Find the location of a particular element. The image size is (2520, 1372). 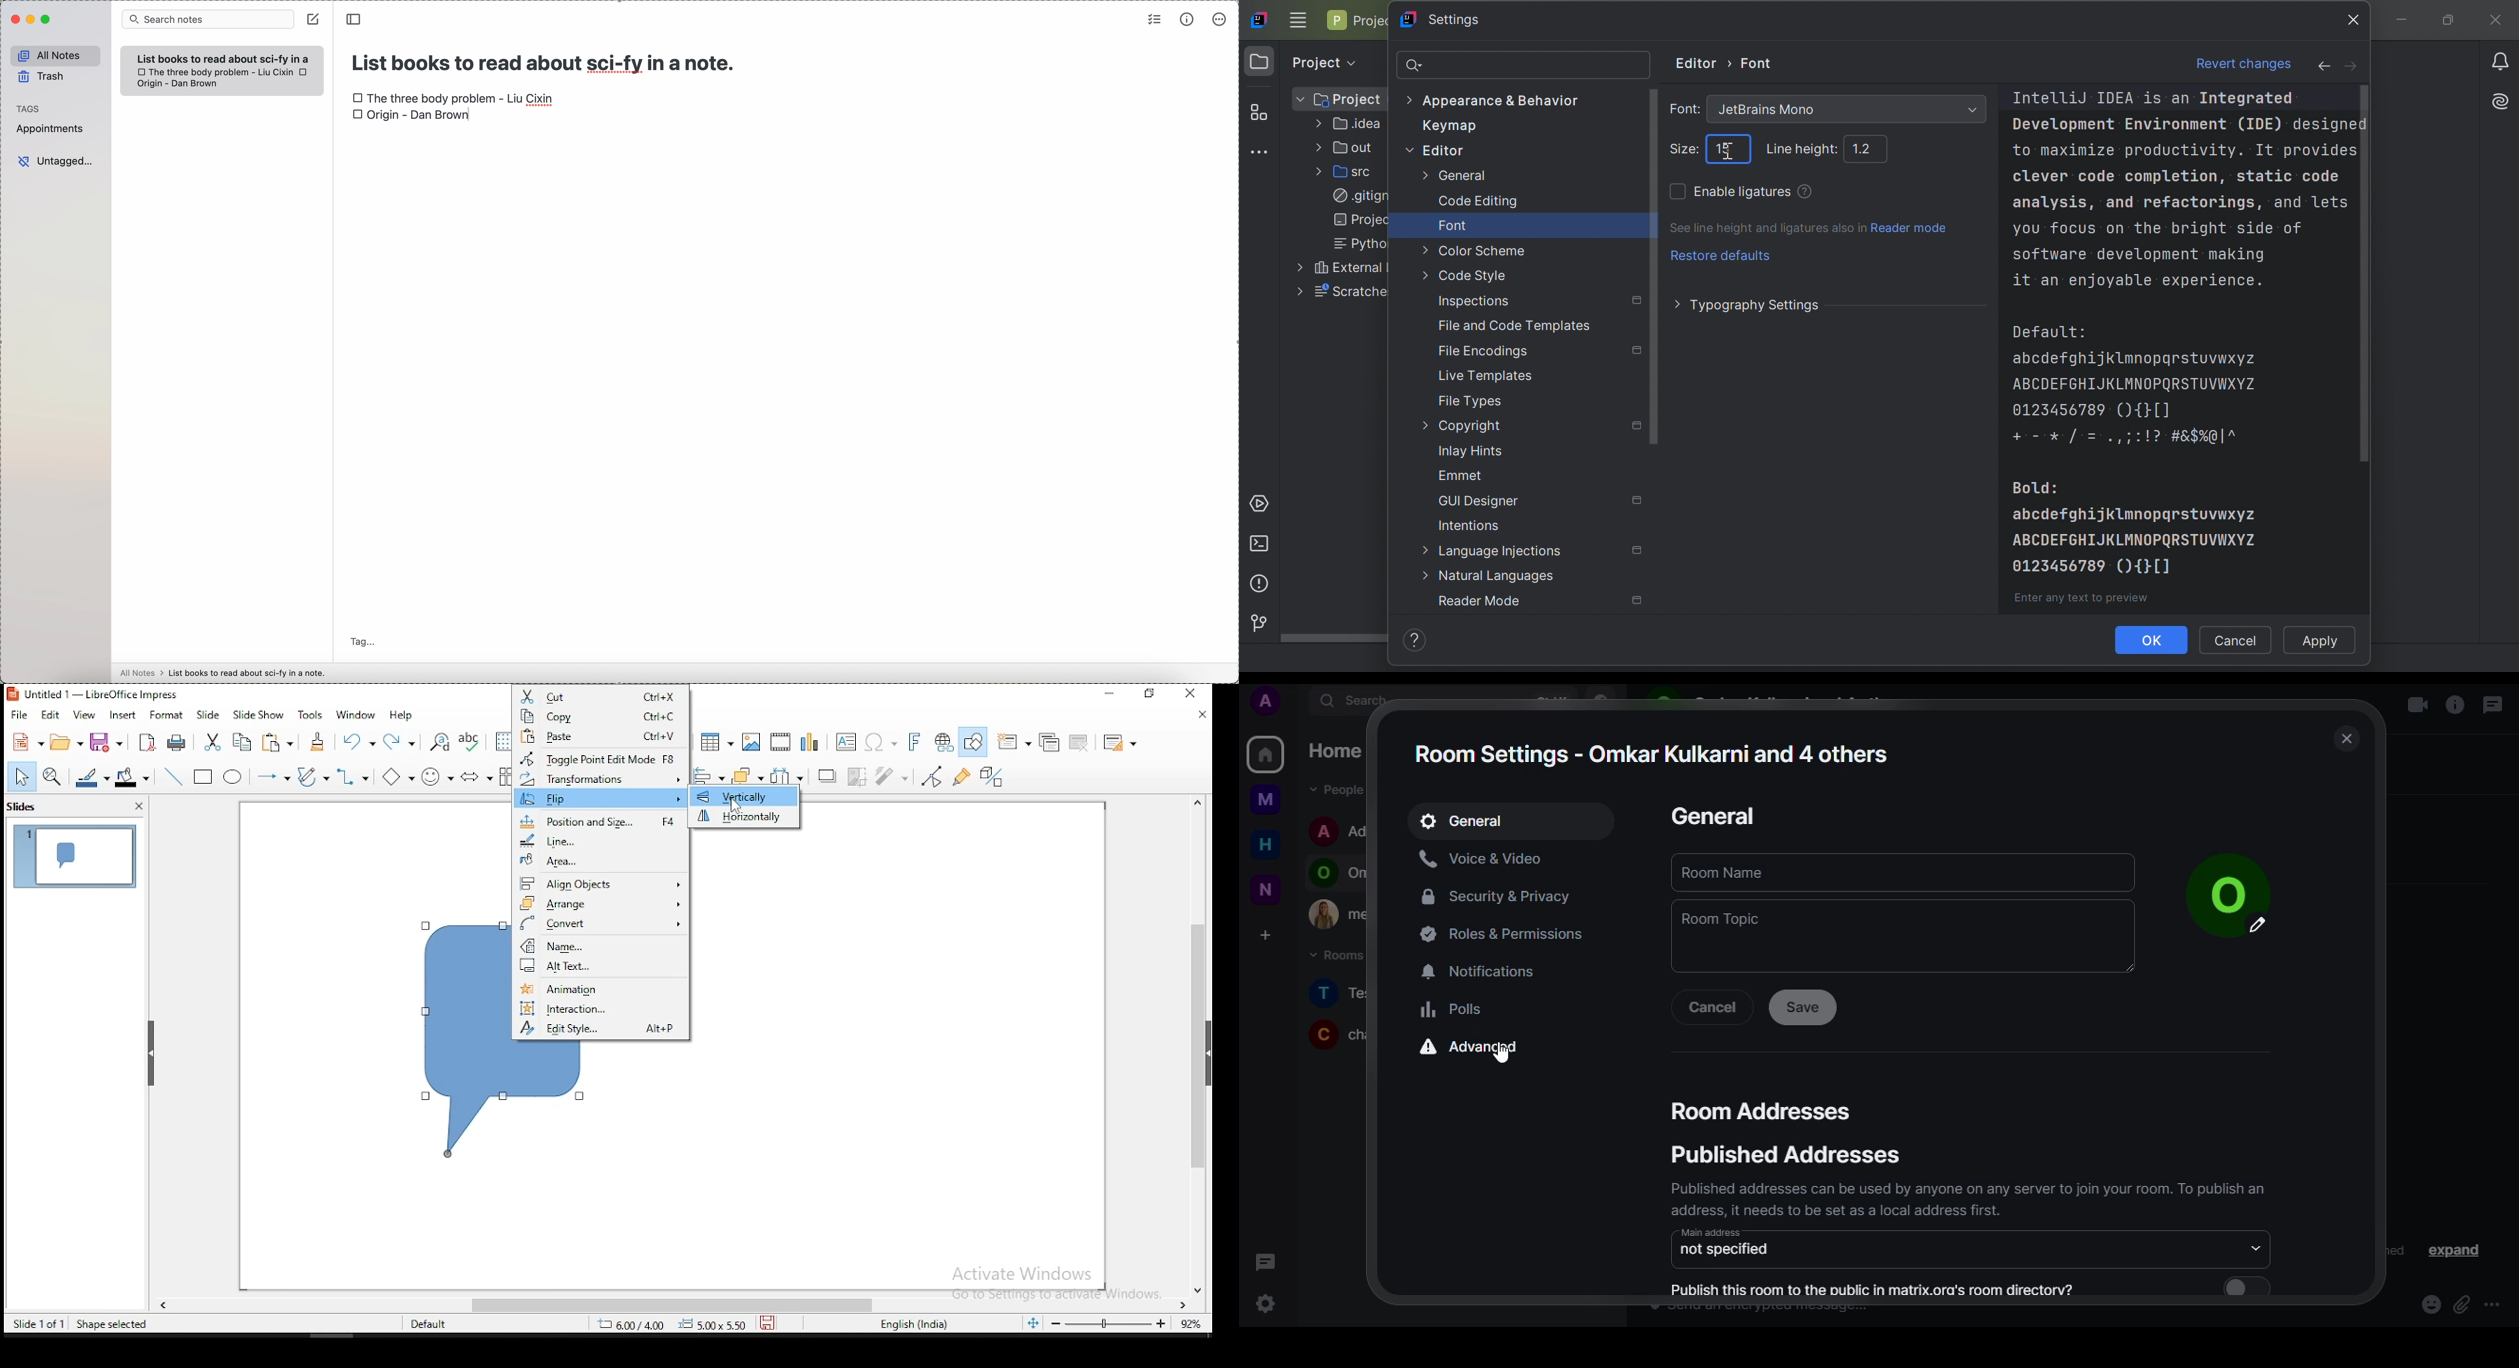

you focus on the bright side of is located at coordinates (2157, 230).